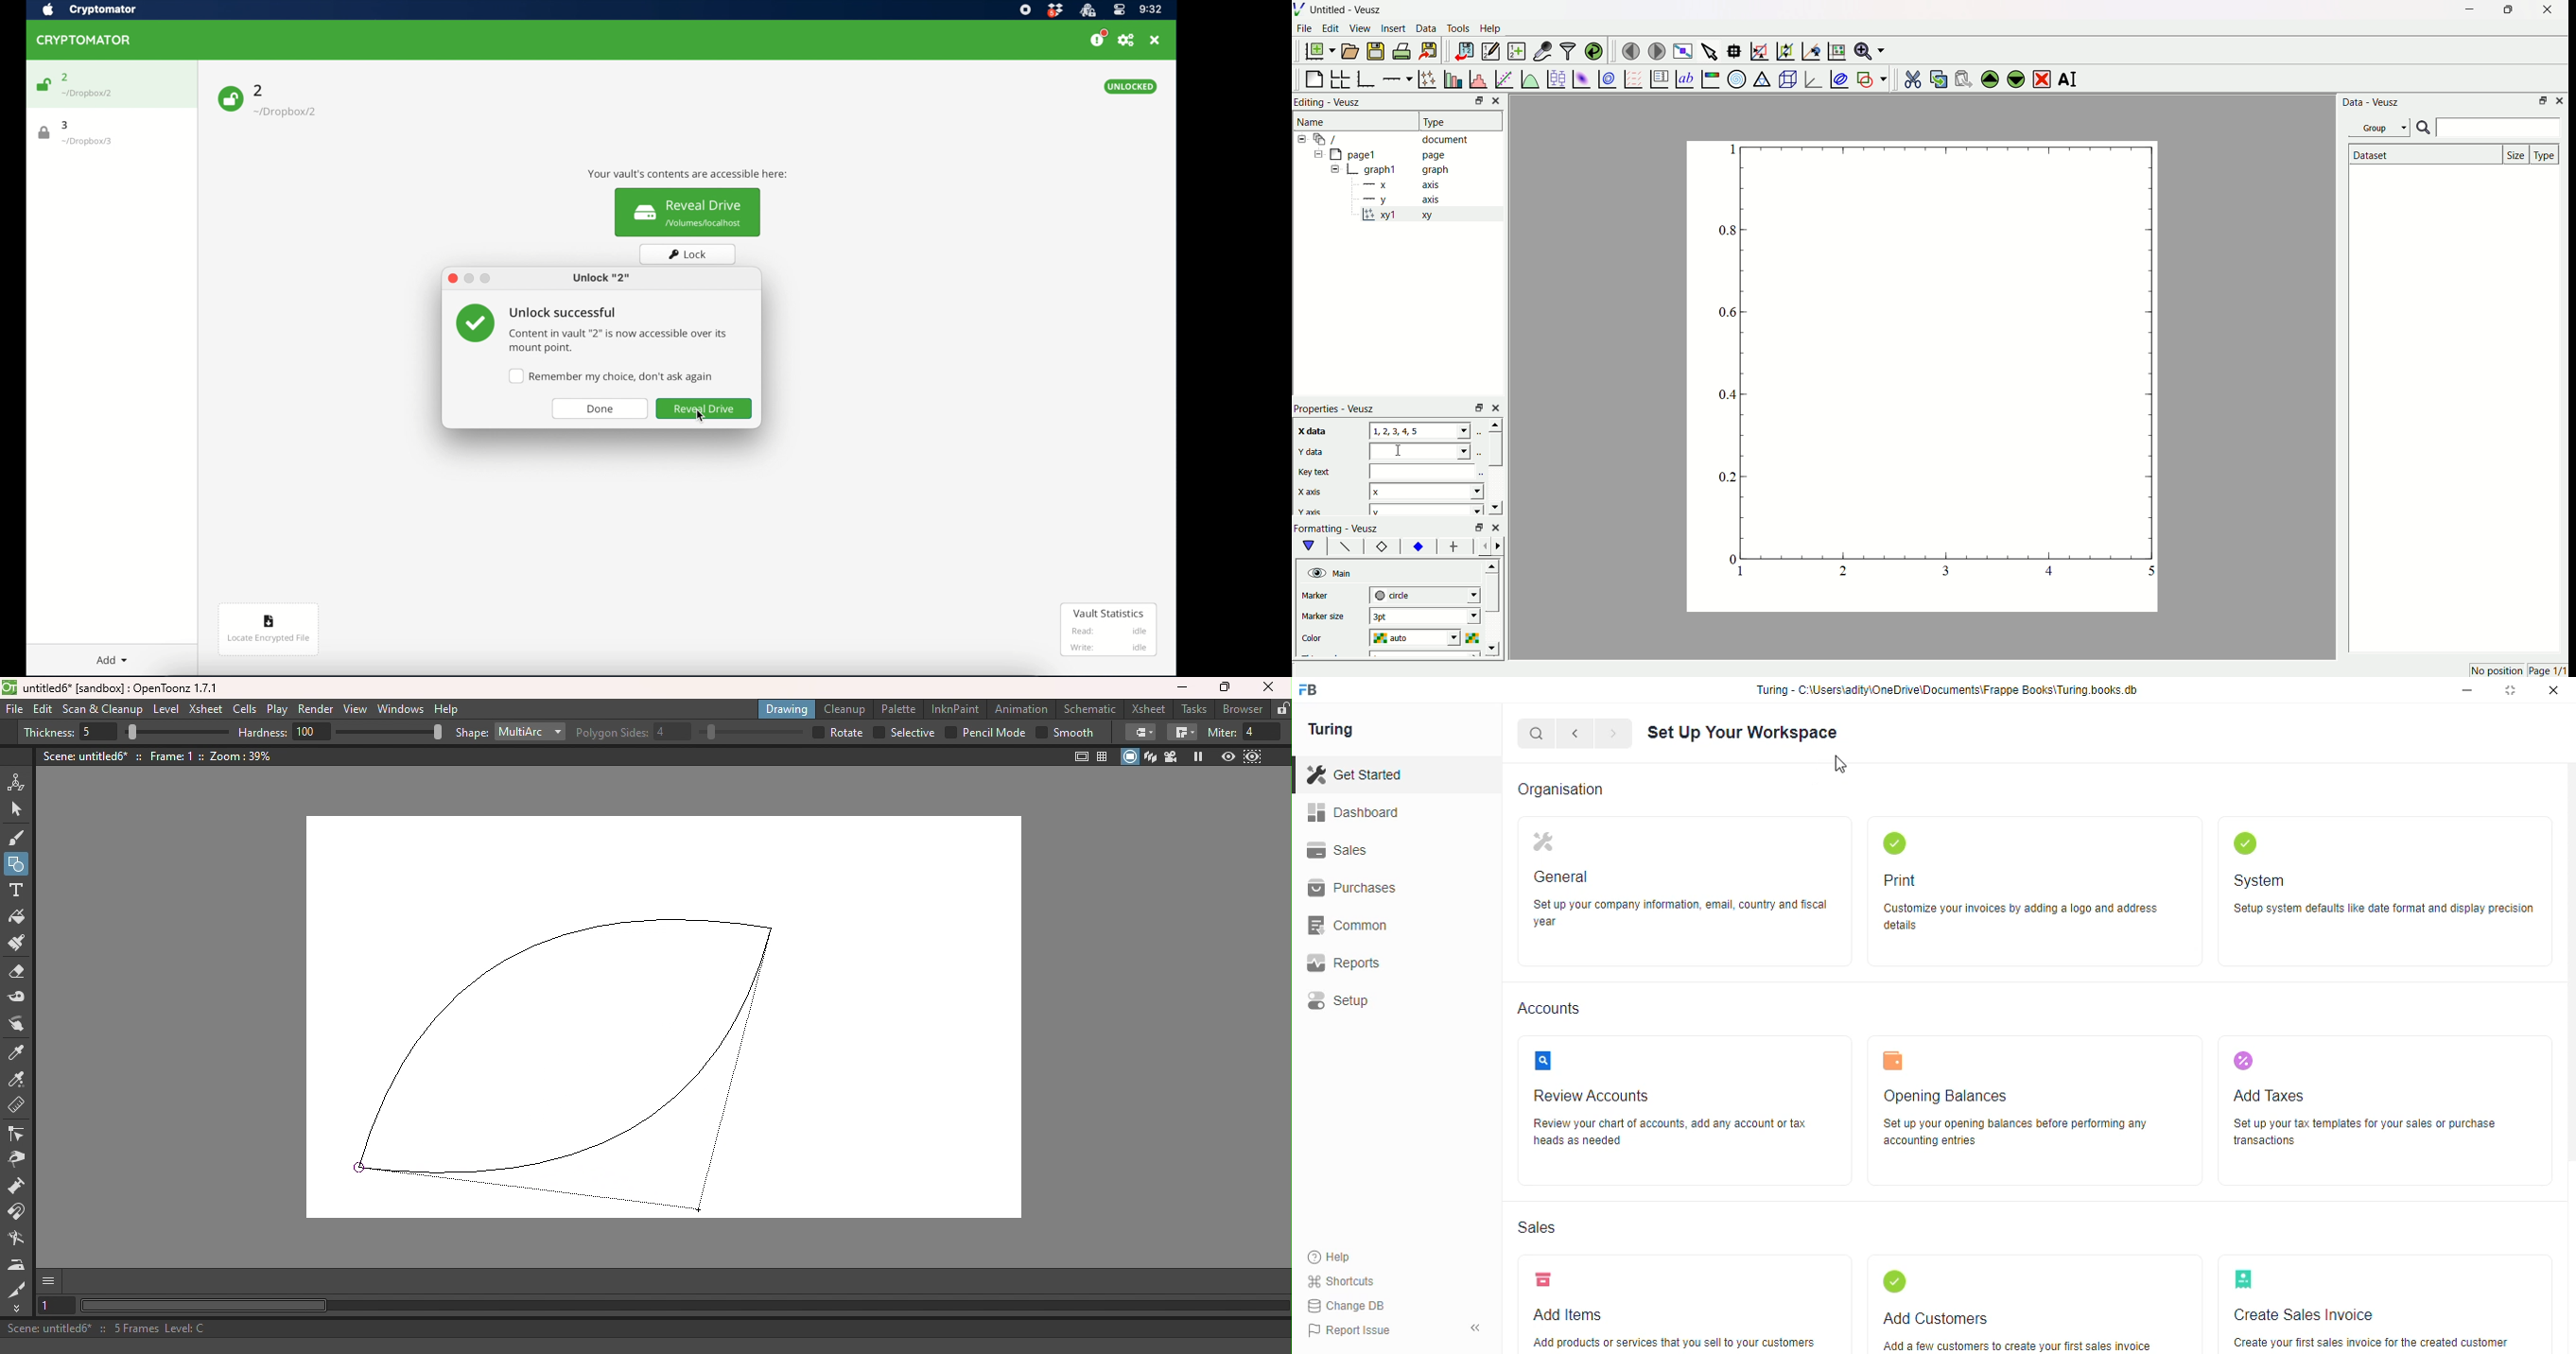 This screenshot has width=2576, height=1372. Describe the element at coordinates (2041, 78) in the screenshot. I see `remove the widgets` at that location.